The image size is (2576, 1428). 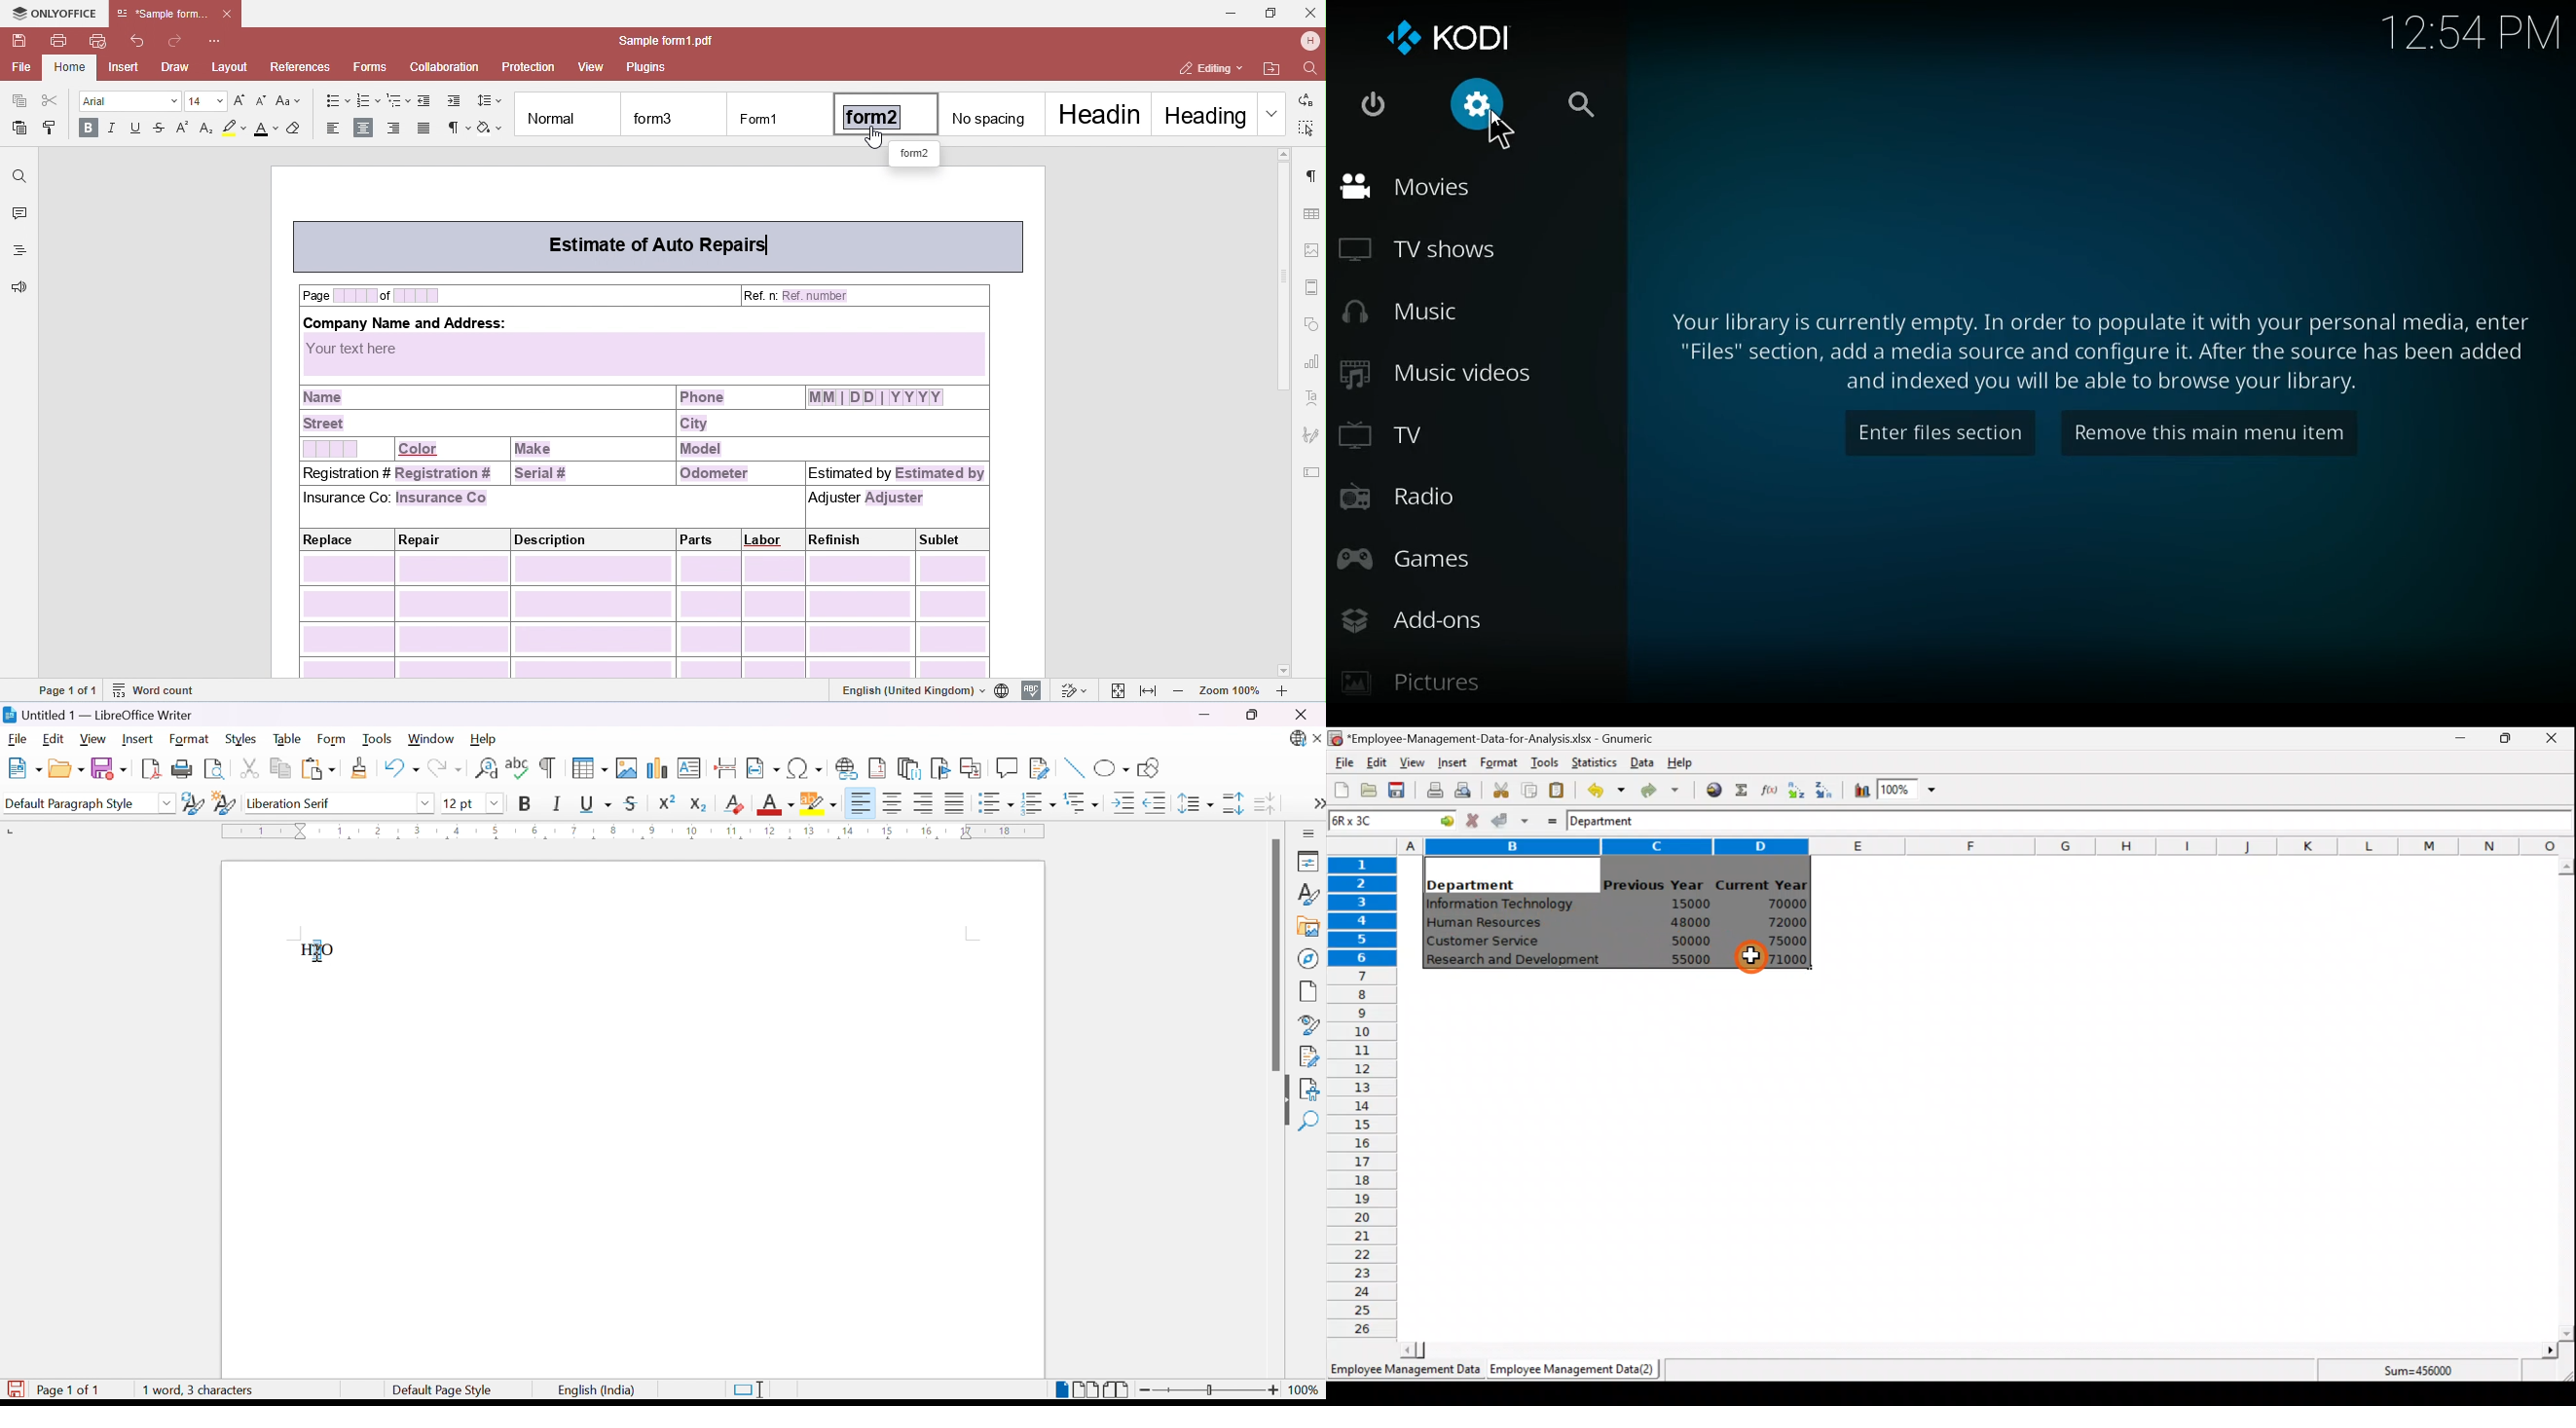 What do you see at coordinates (1039, 769) in the screenshot?
I see `Show track changes functions` at bounding box center [1039, 769].